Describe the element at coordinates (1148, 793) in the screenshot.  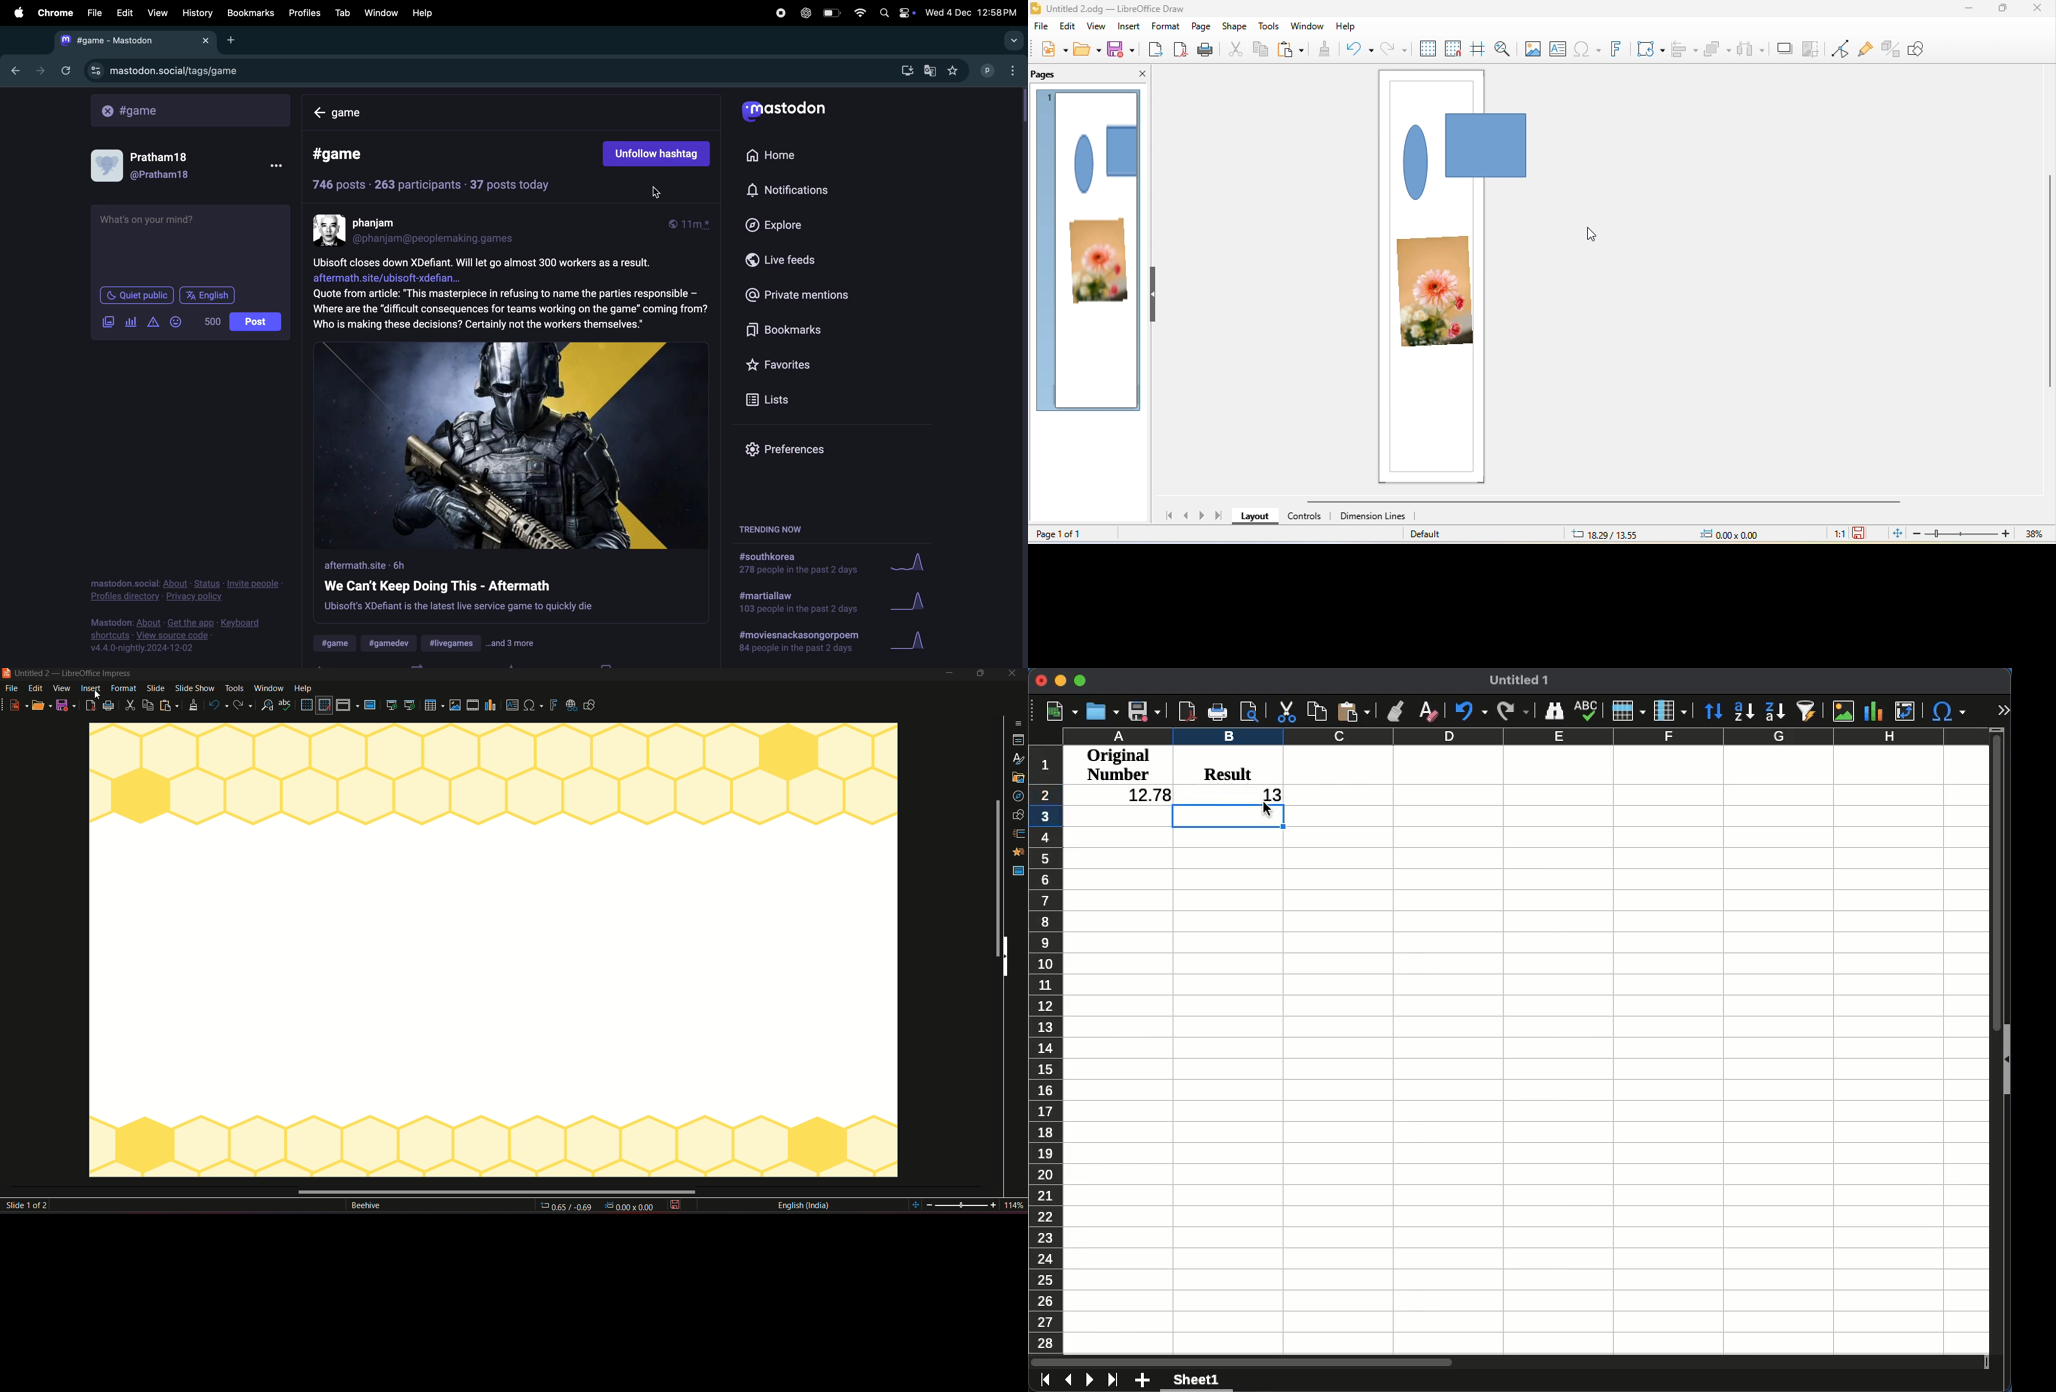
I see `12.78` at that location.